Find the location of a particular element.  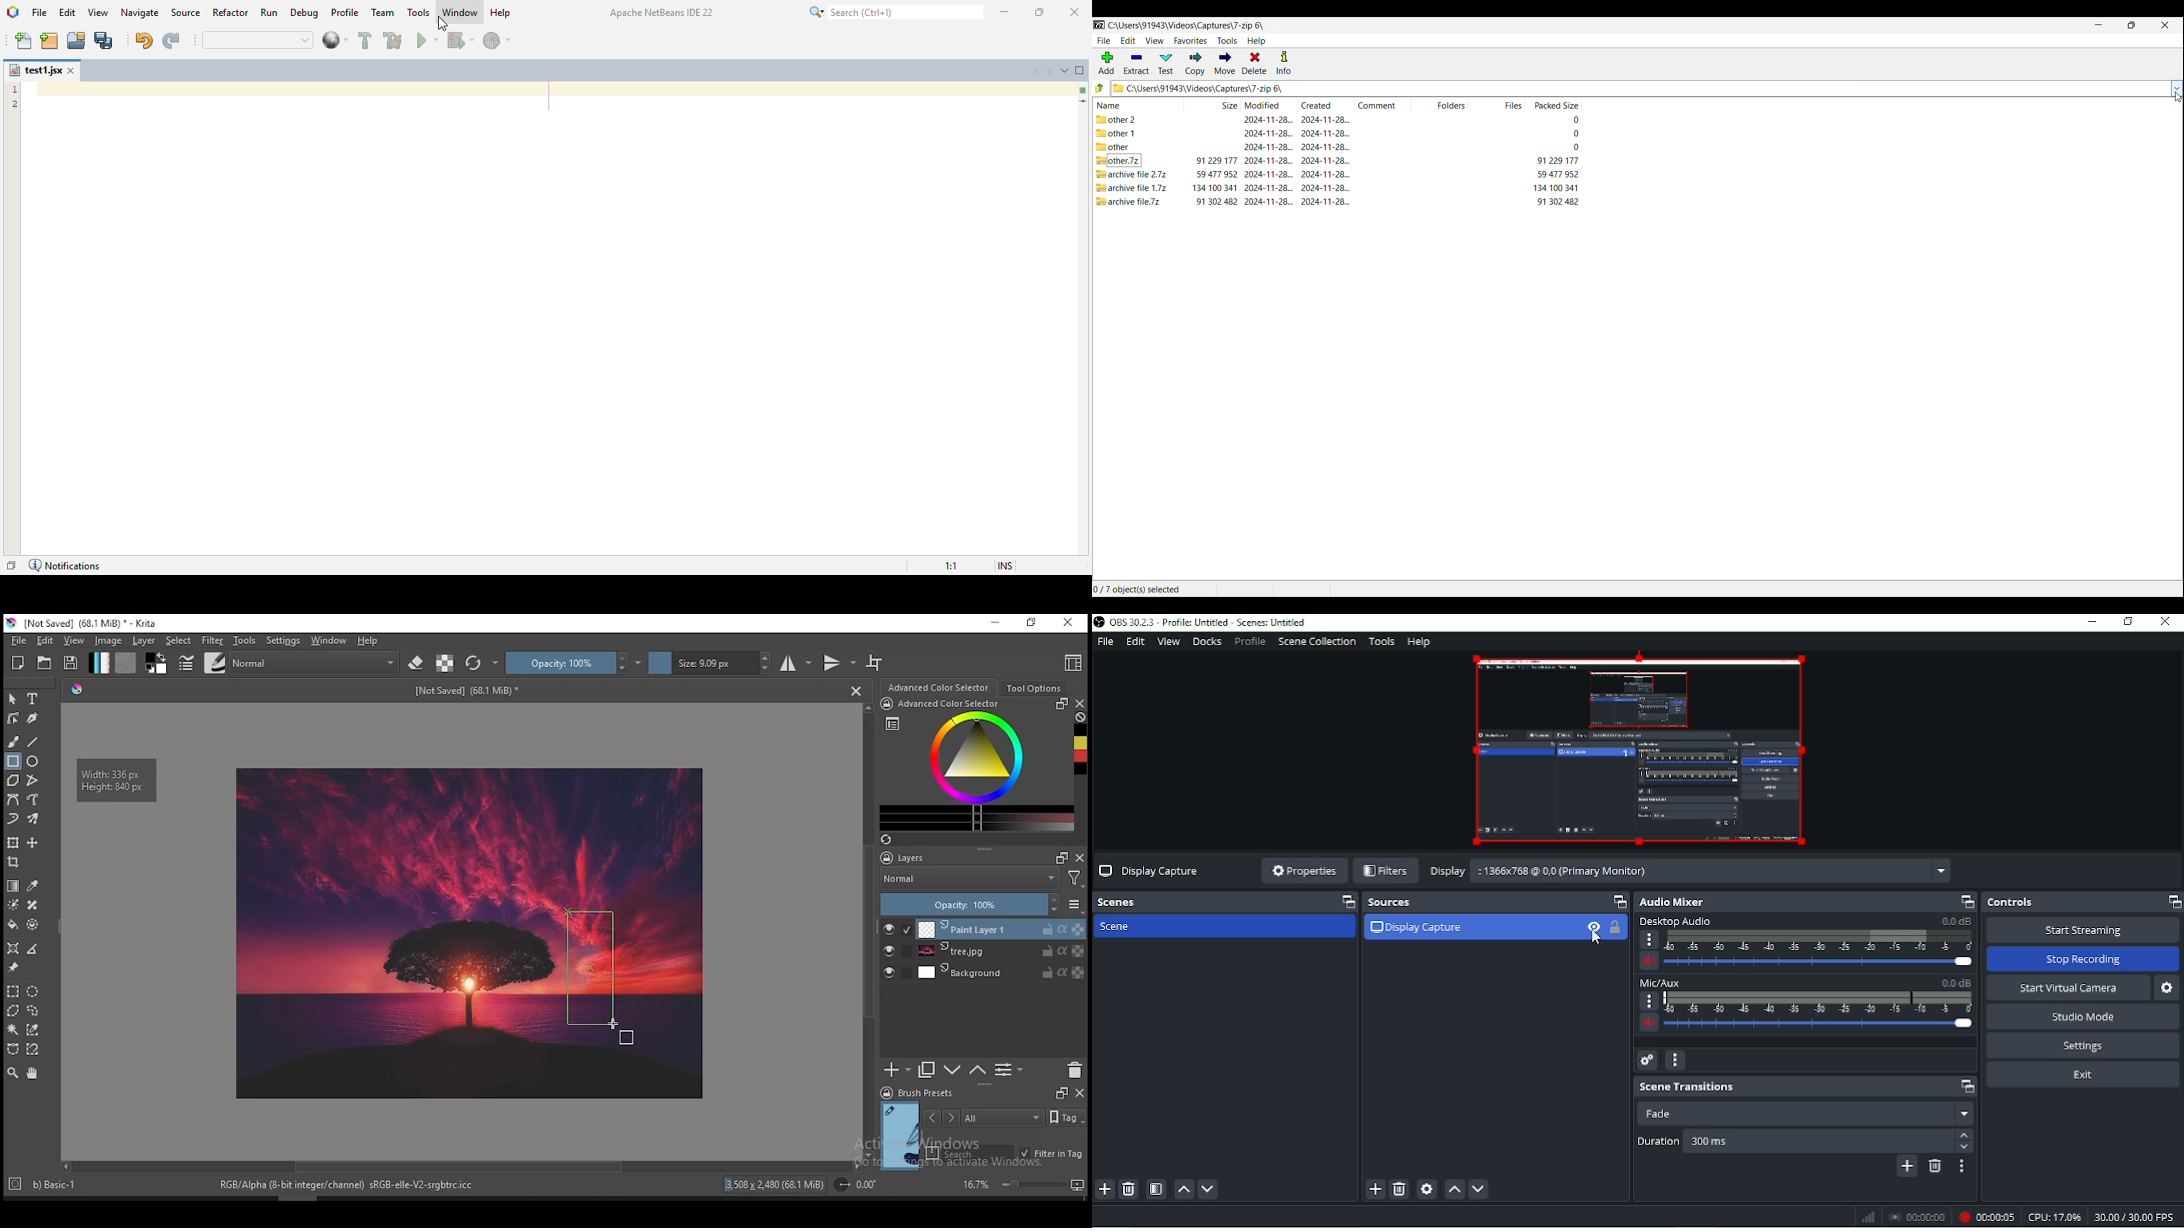

packed size is located at coordinates (1558, 160).